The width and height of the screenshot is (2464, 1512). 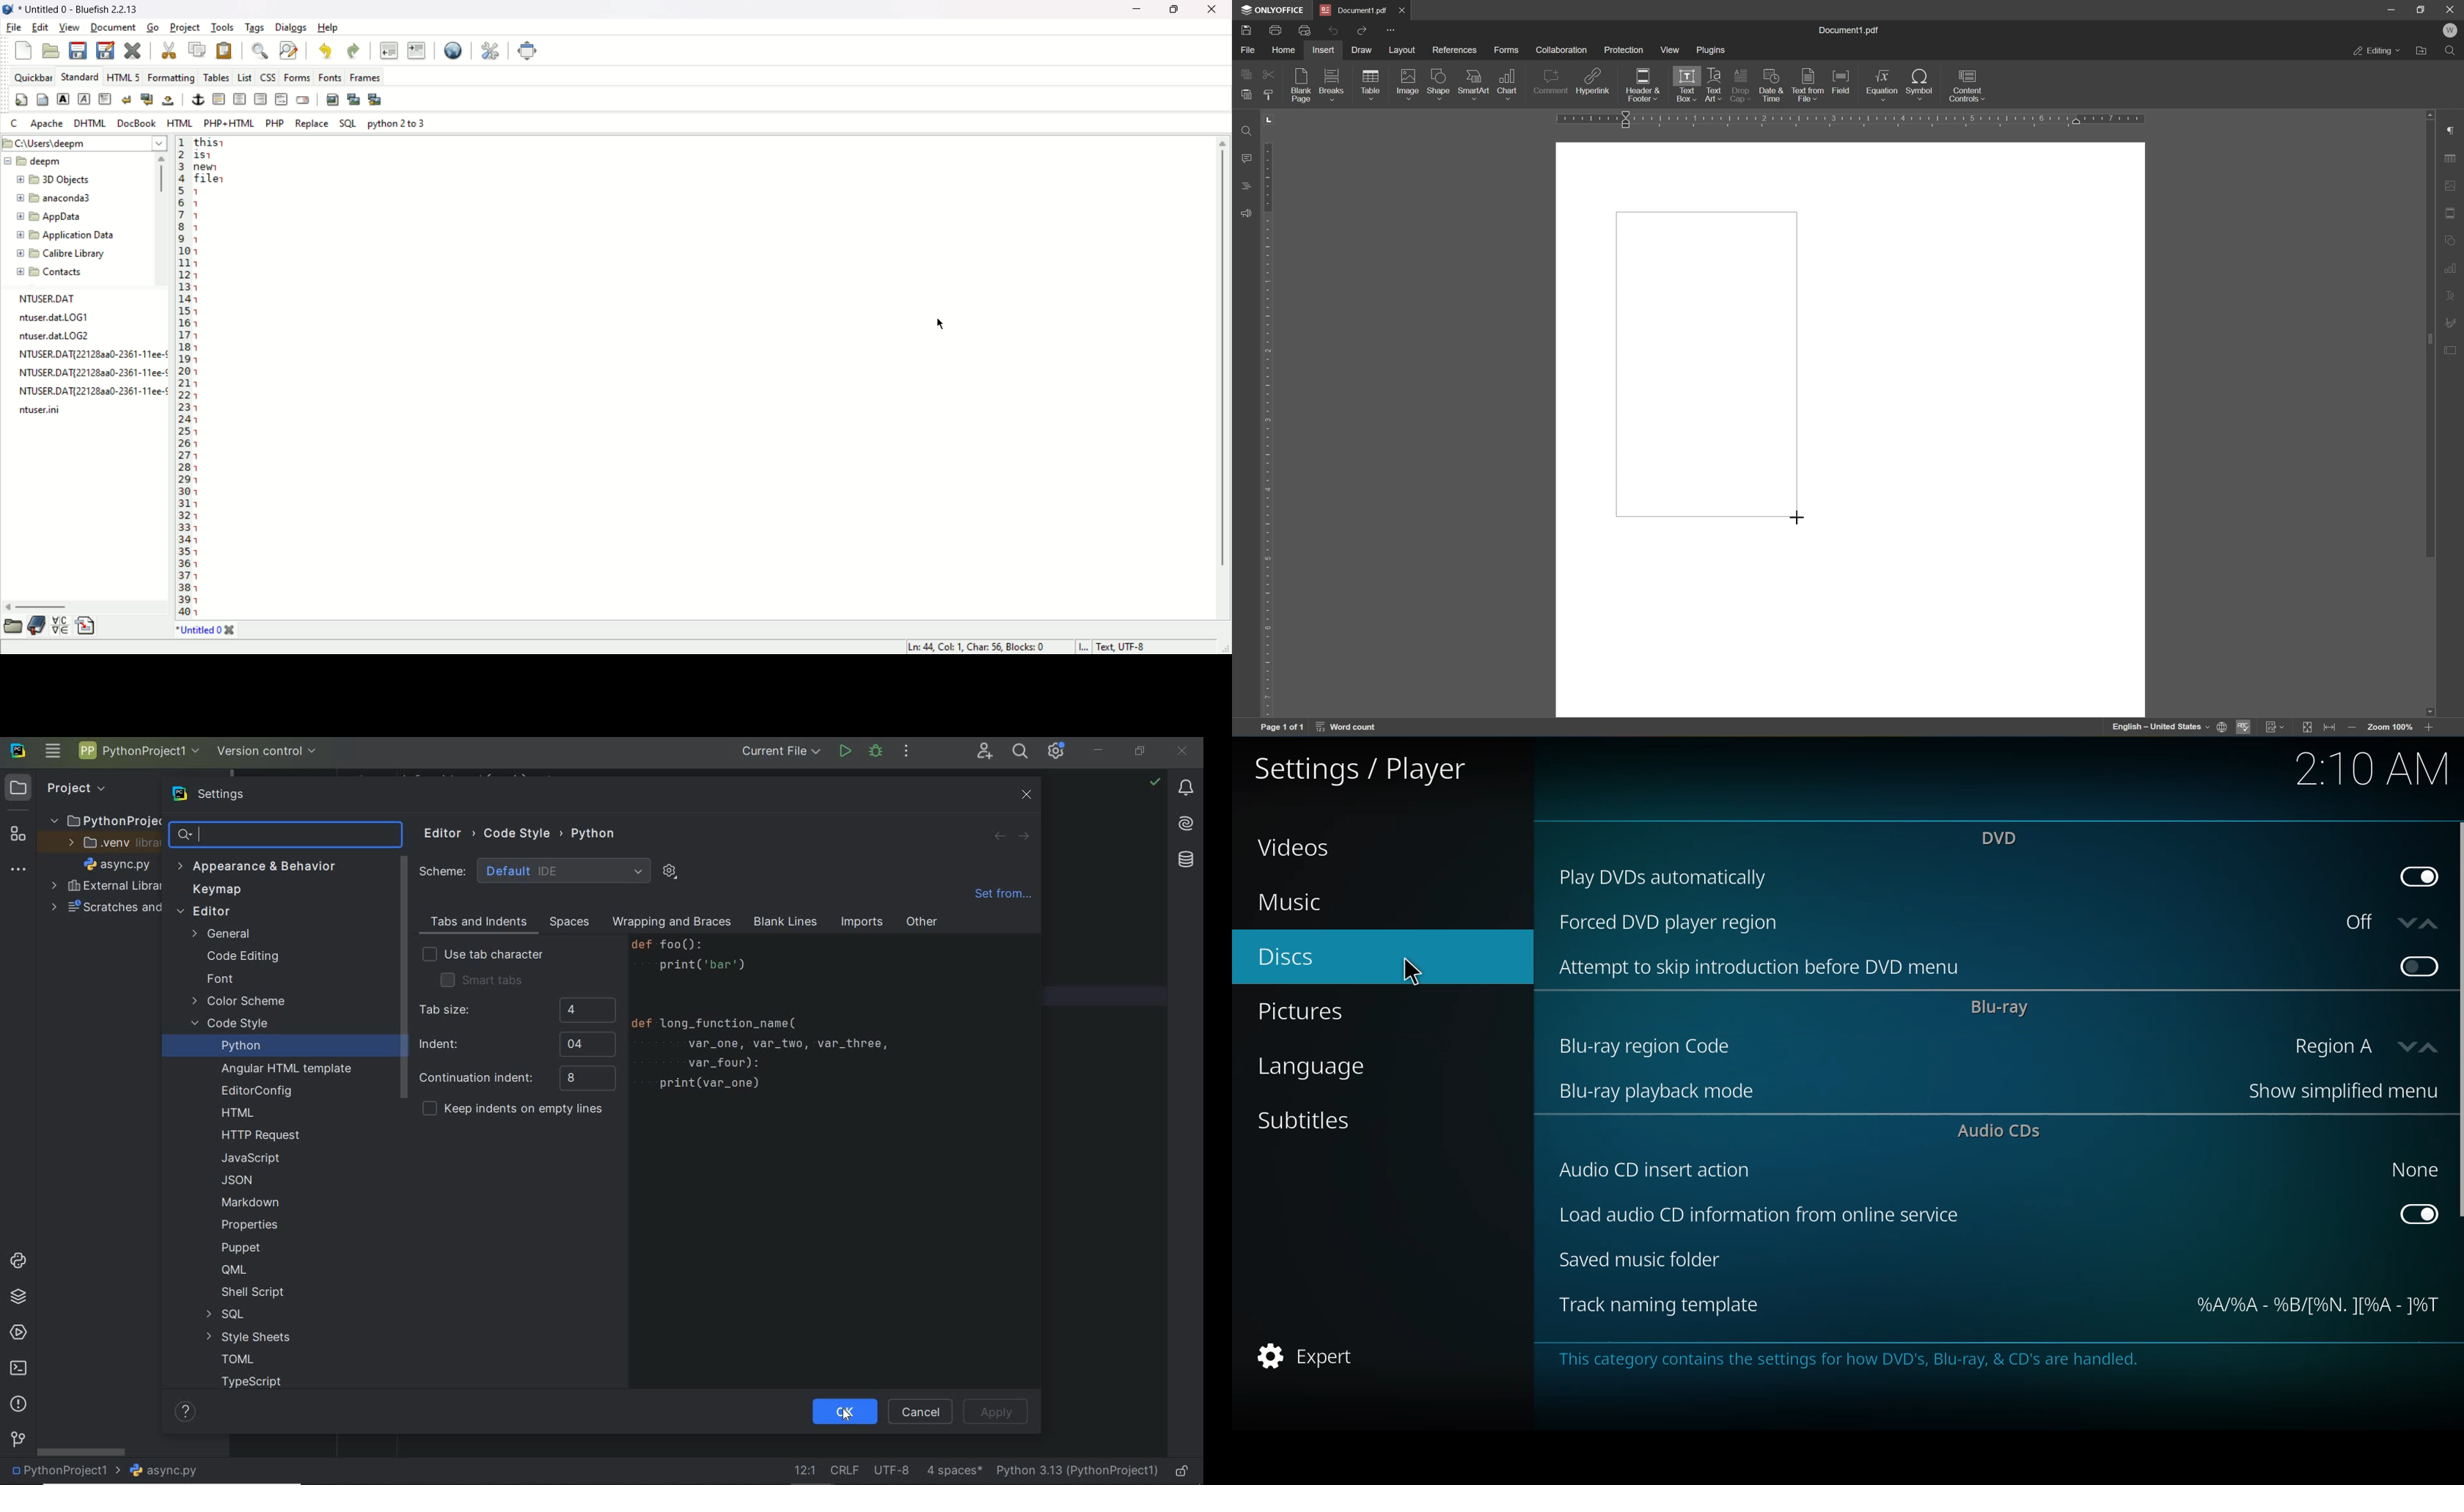 I want to click on SQL, so click(x=348, y=124).